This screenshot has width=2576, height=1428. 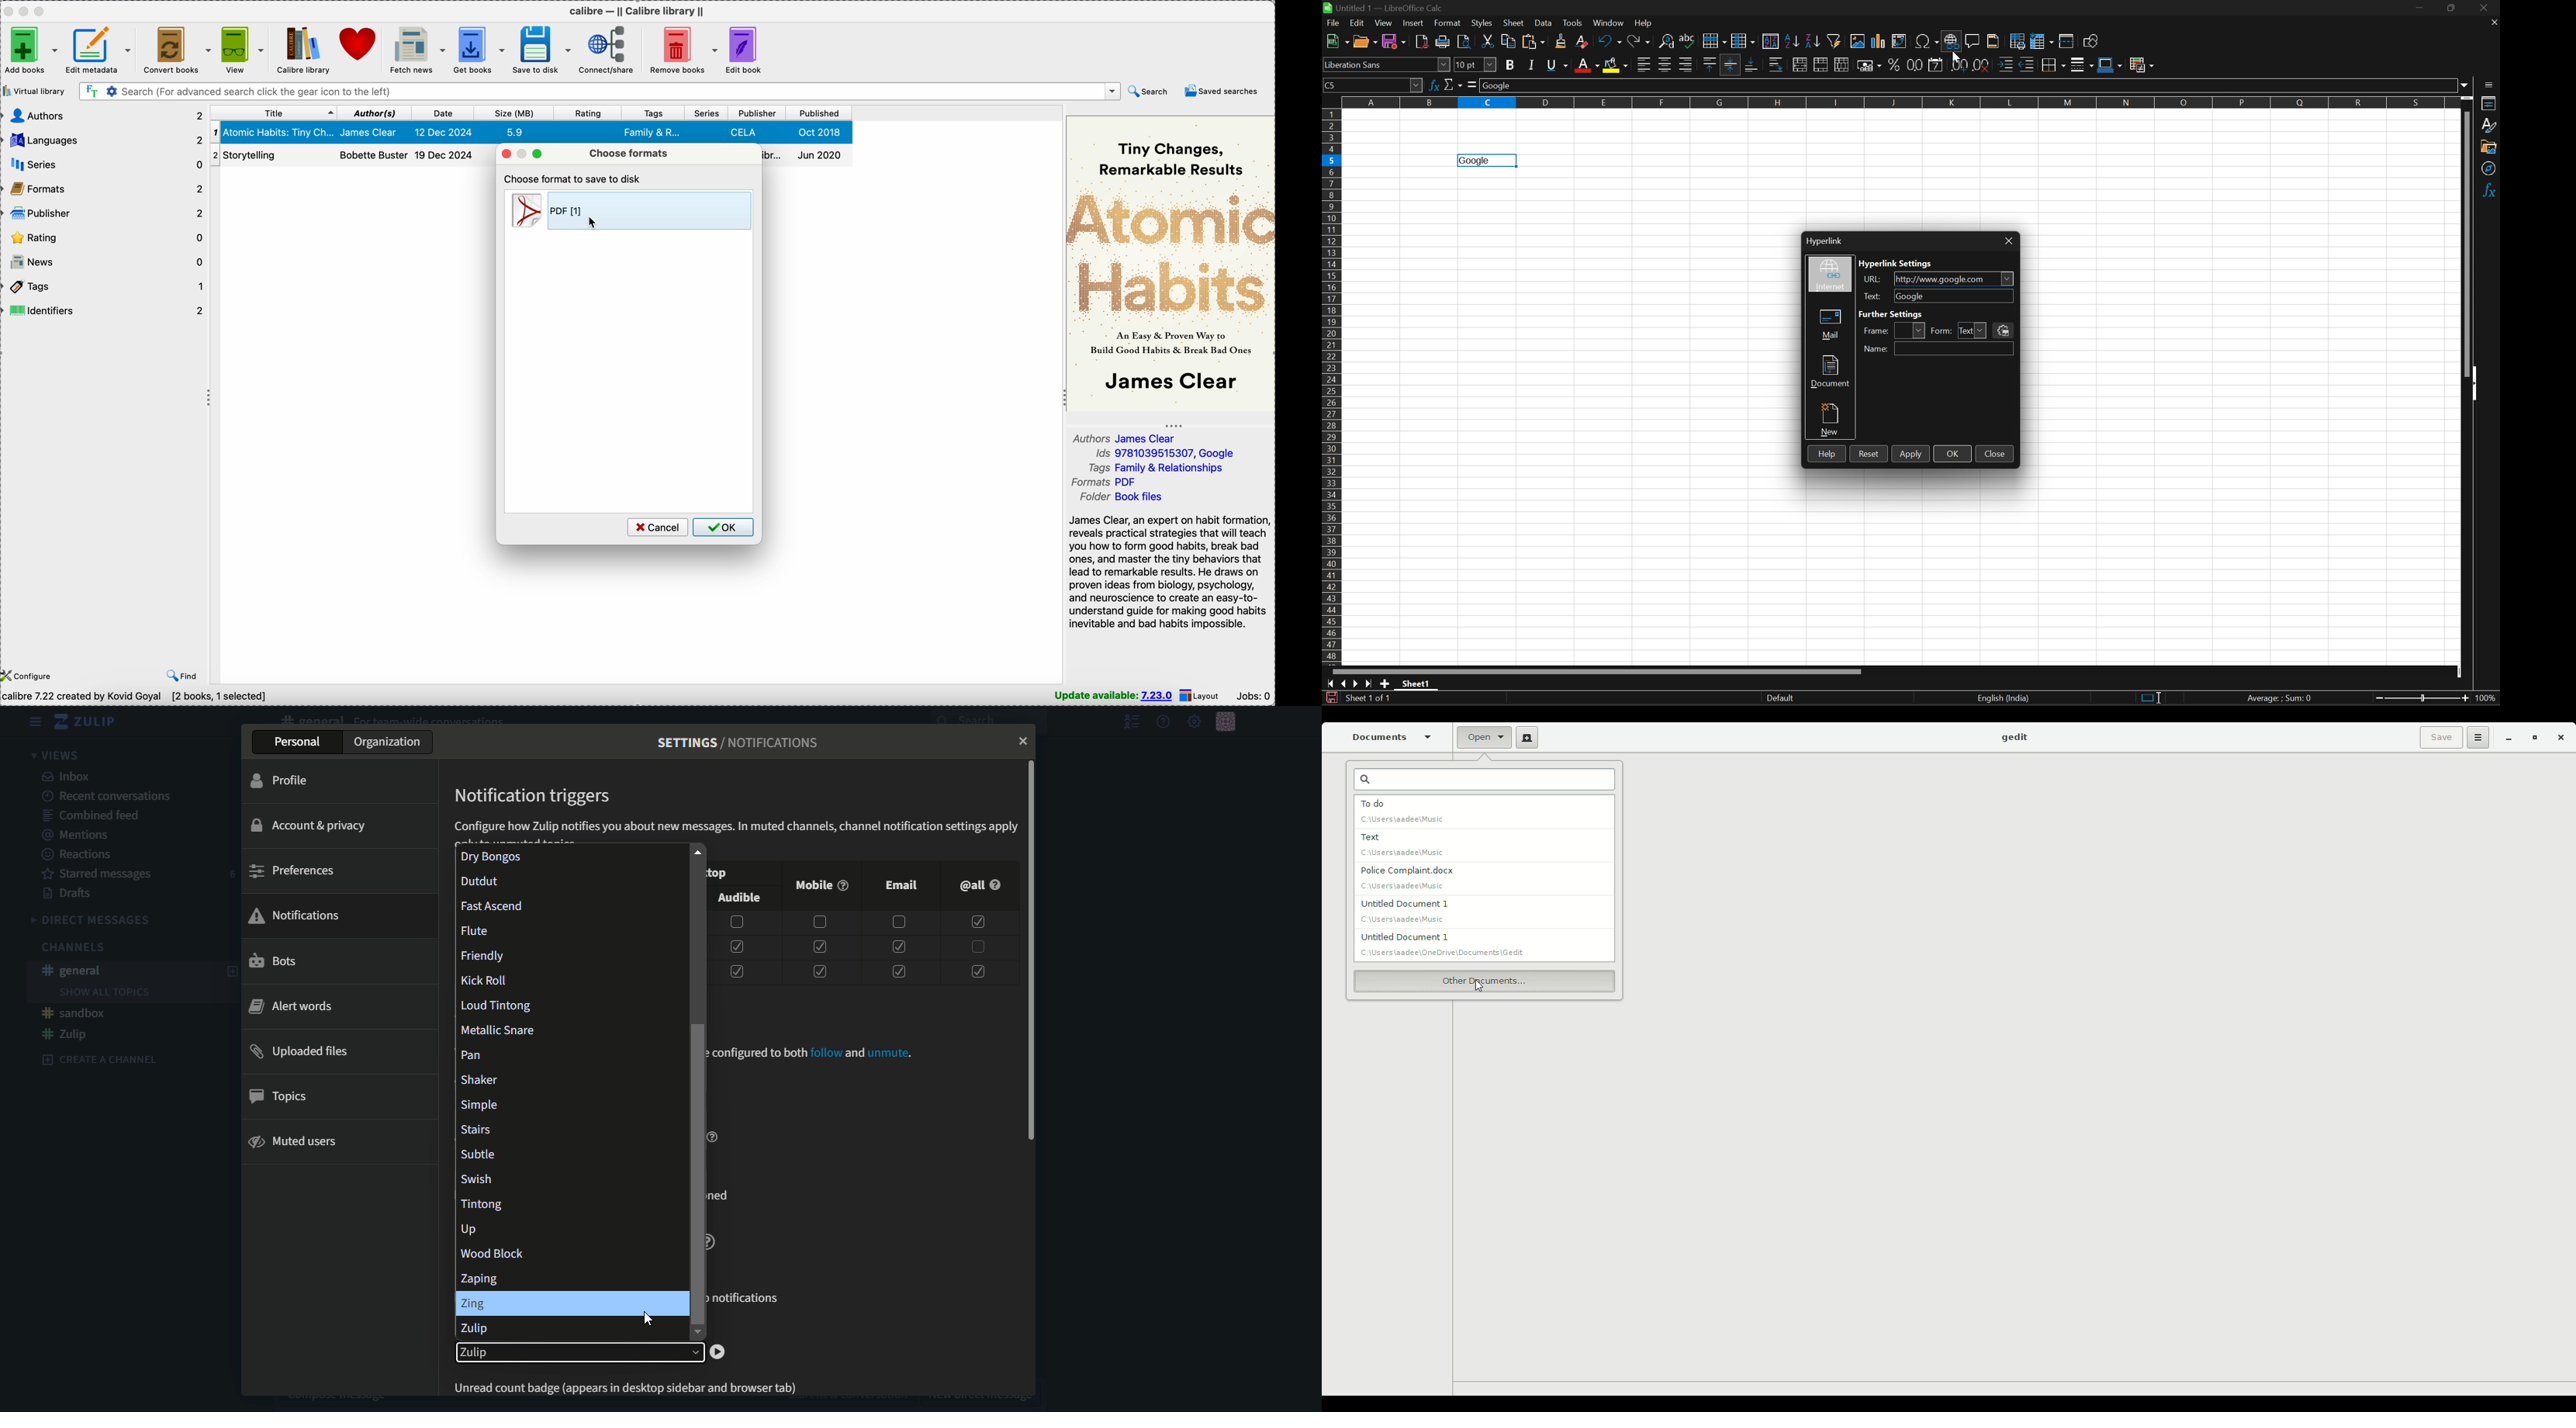 What do you see at coordinates (1973, 41) in the screenshot?
I see `Insert comment` at bounding box center [1973, 41].